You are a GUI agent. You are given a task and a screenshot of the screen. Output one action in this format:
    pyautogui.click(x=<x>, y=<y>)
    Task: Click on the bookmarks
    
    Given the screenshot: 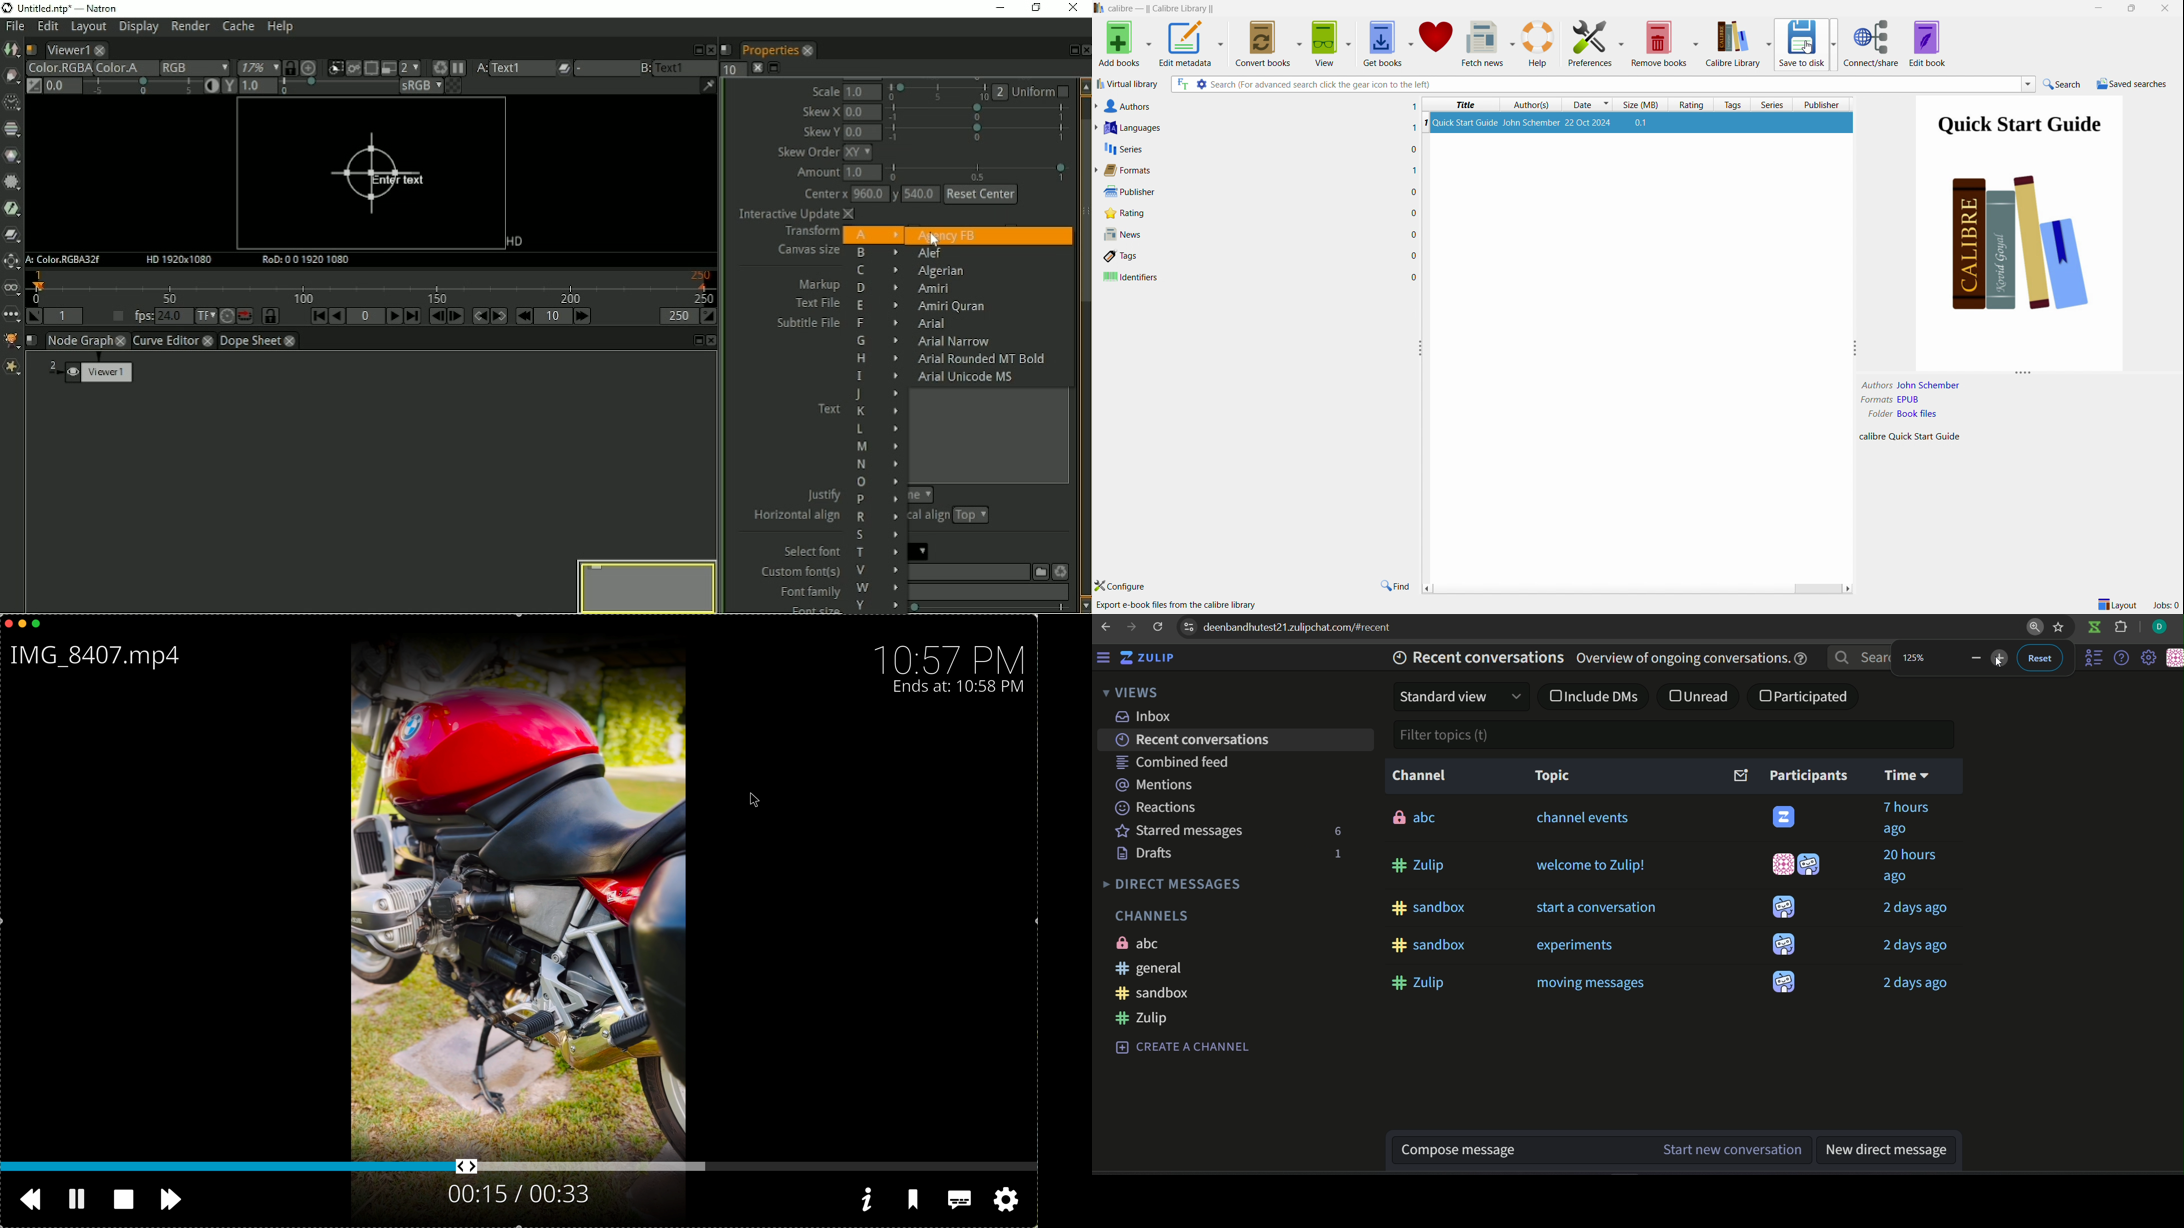 What is the action you would take?
    pyautogui.click(x=915, y=1201)
    